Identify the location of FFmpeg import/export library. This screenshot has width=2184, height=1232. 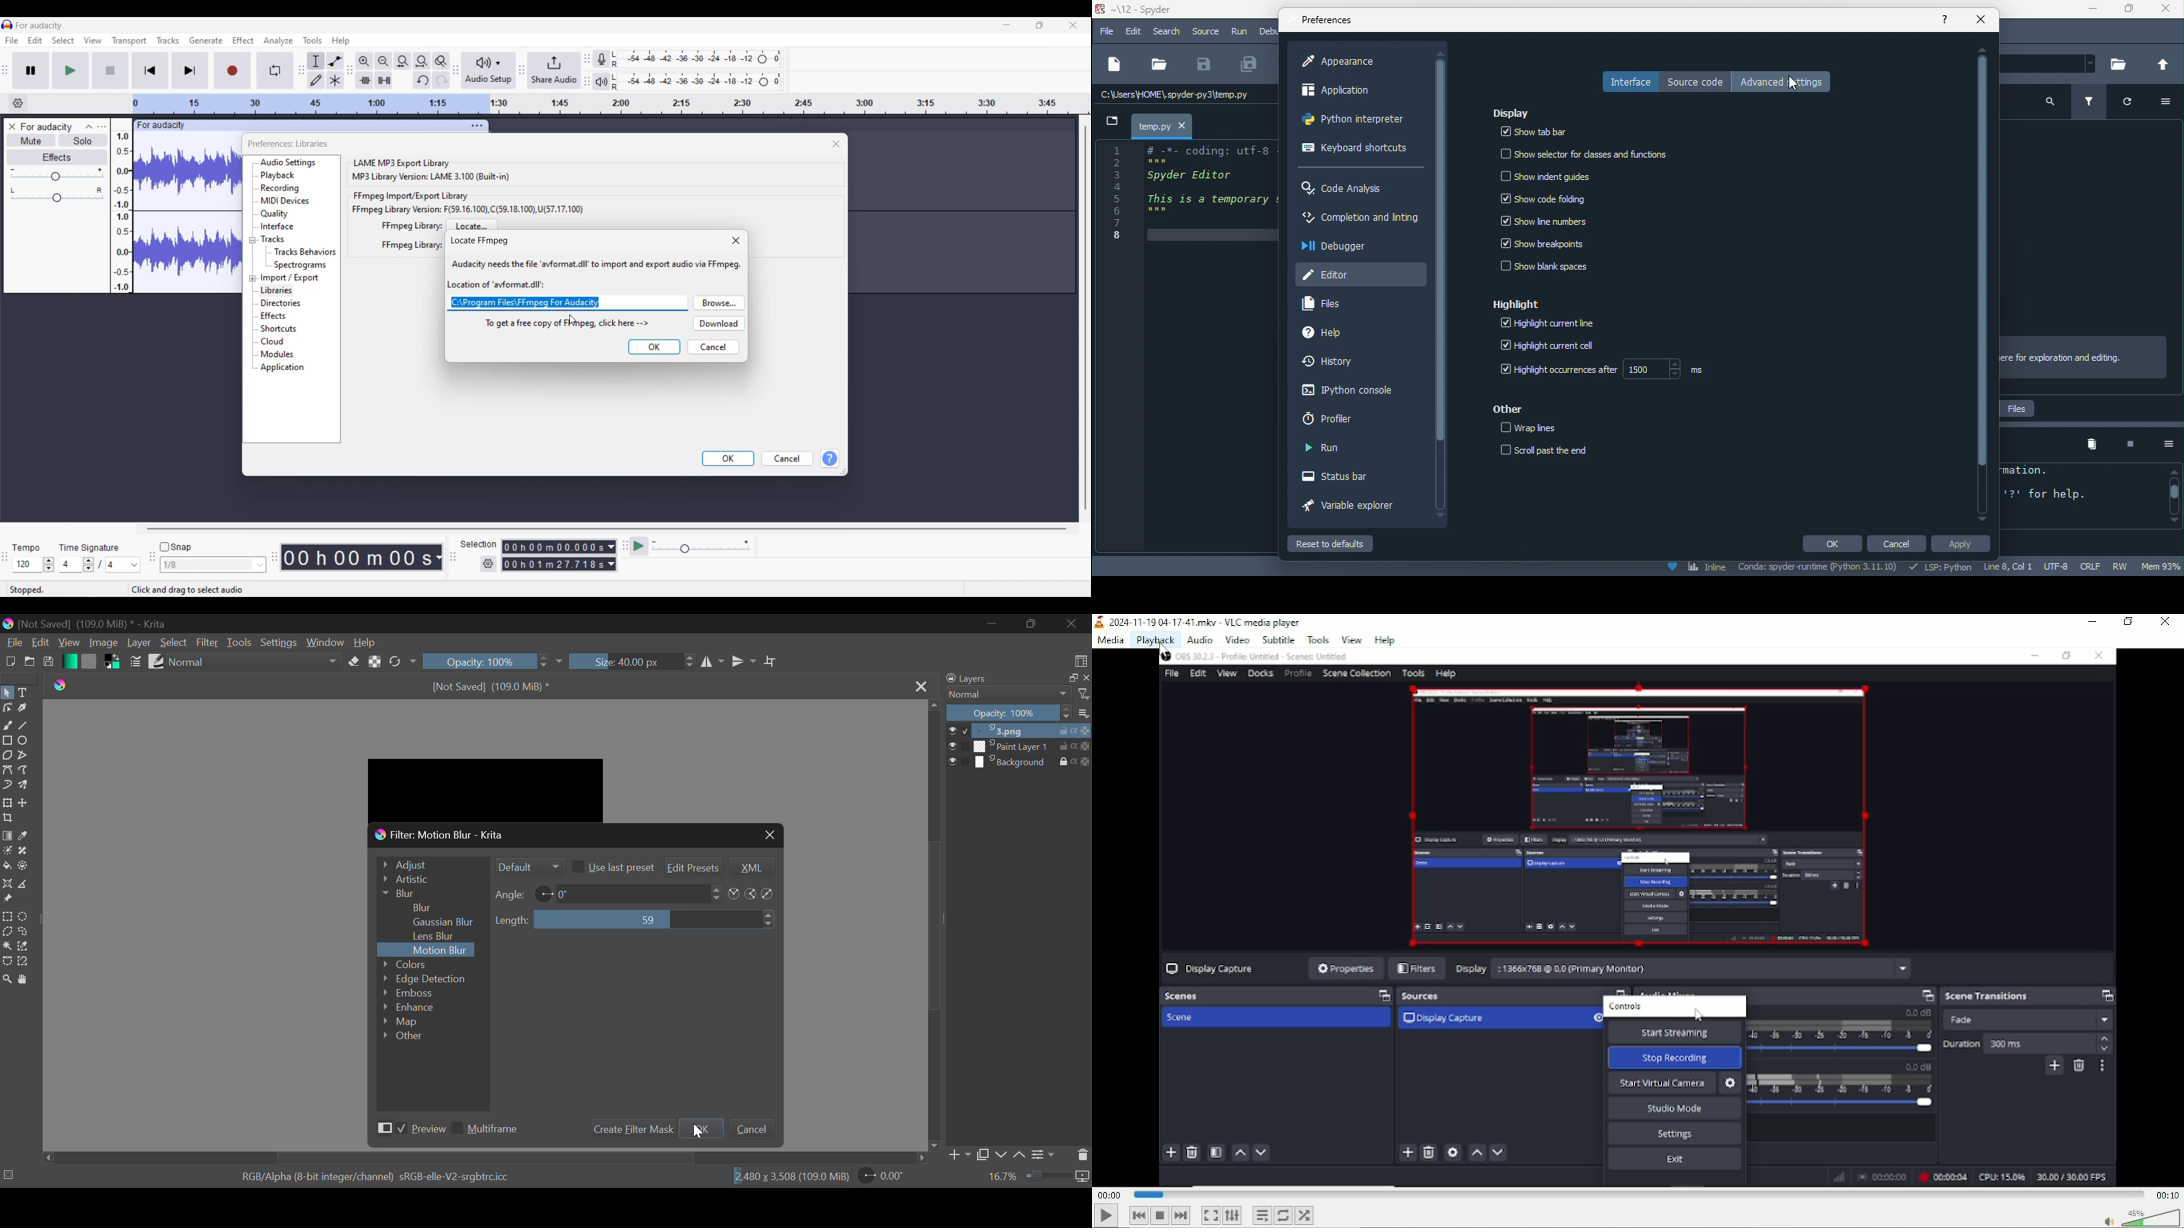
(412, 196).